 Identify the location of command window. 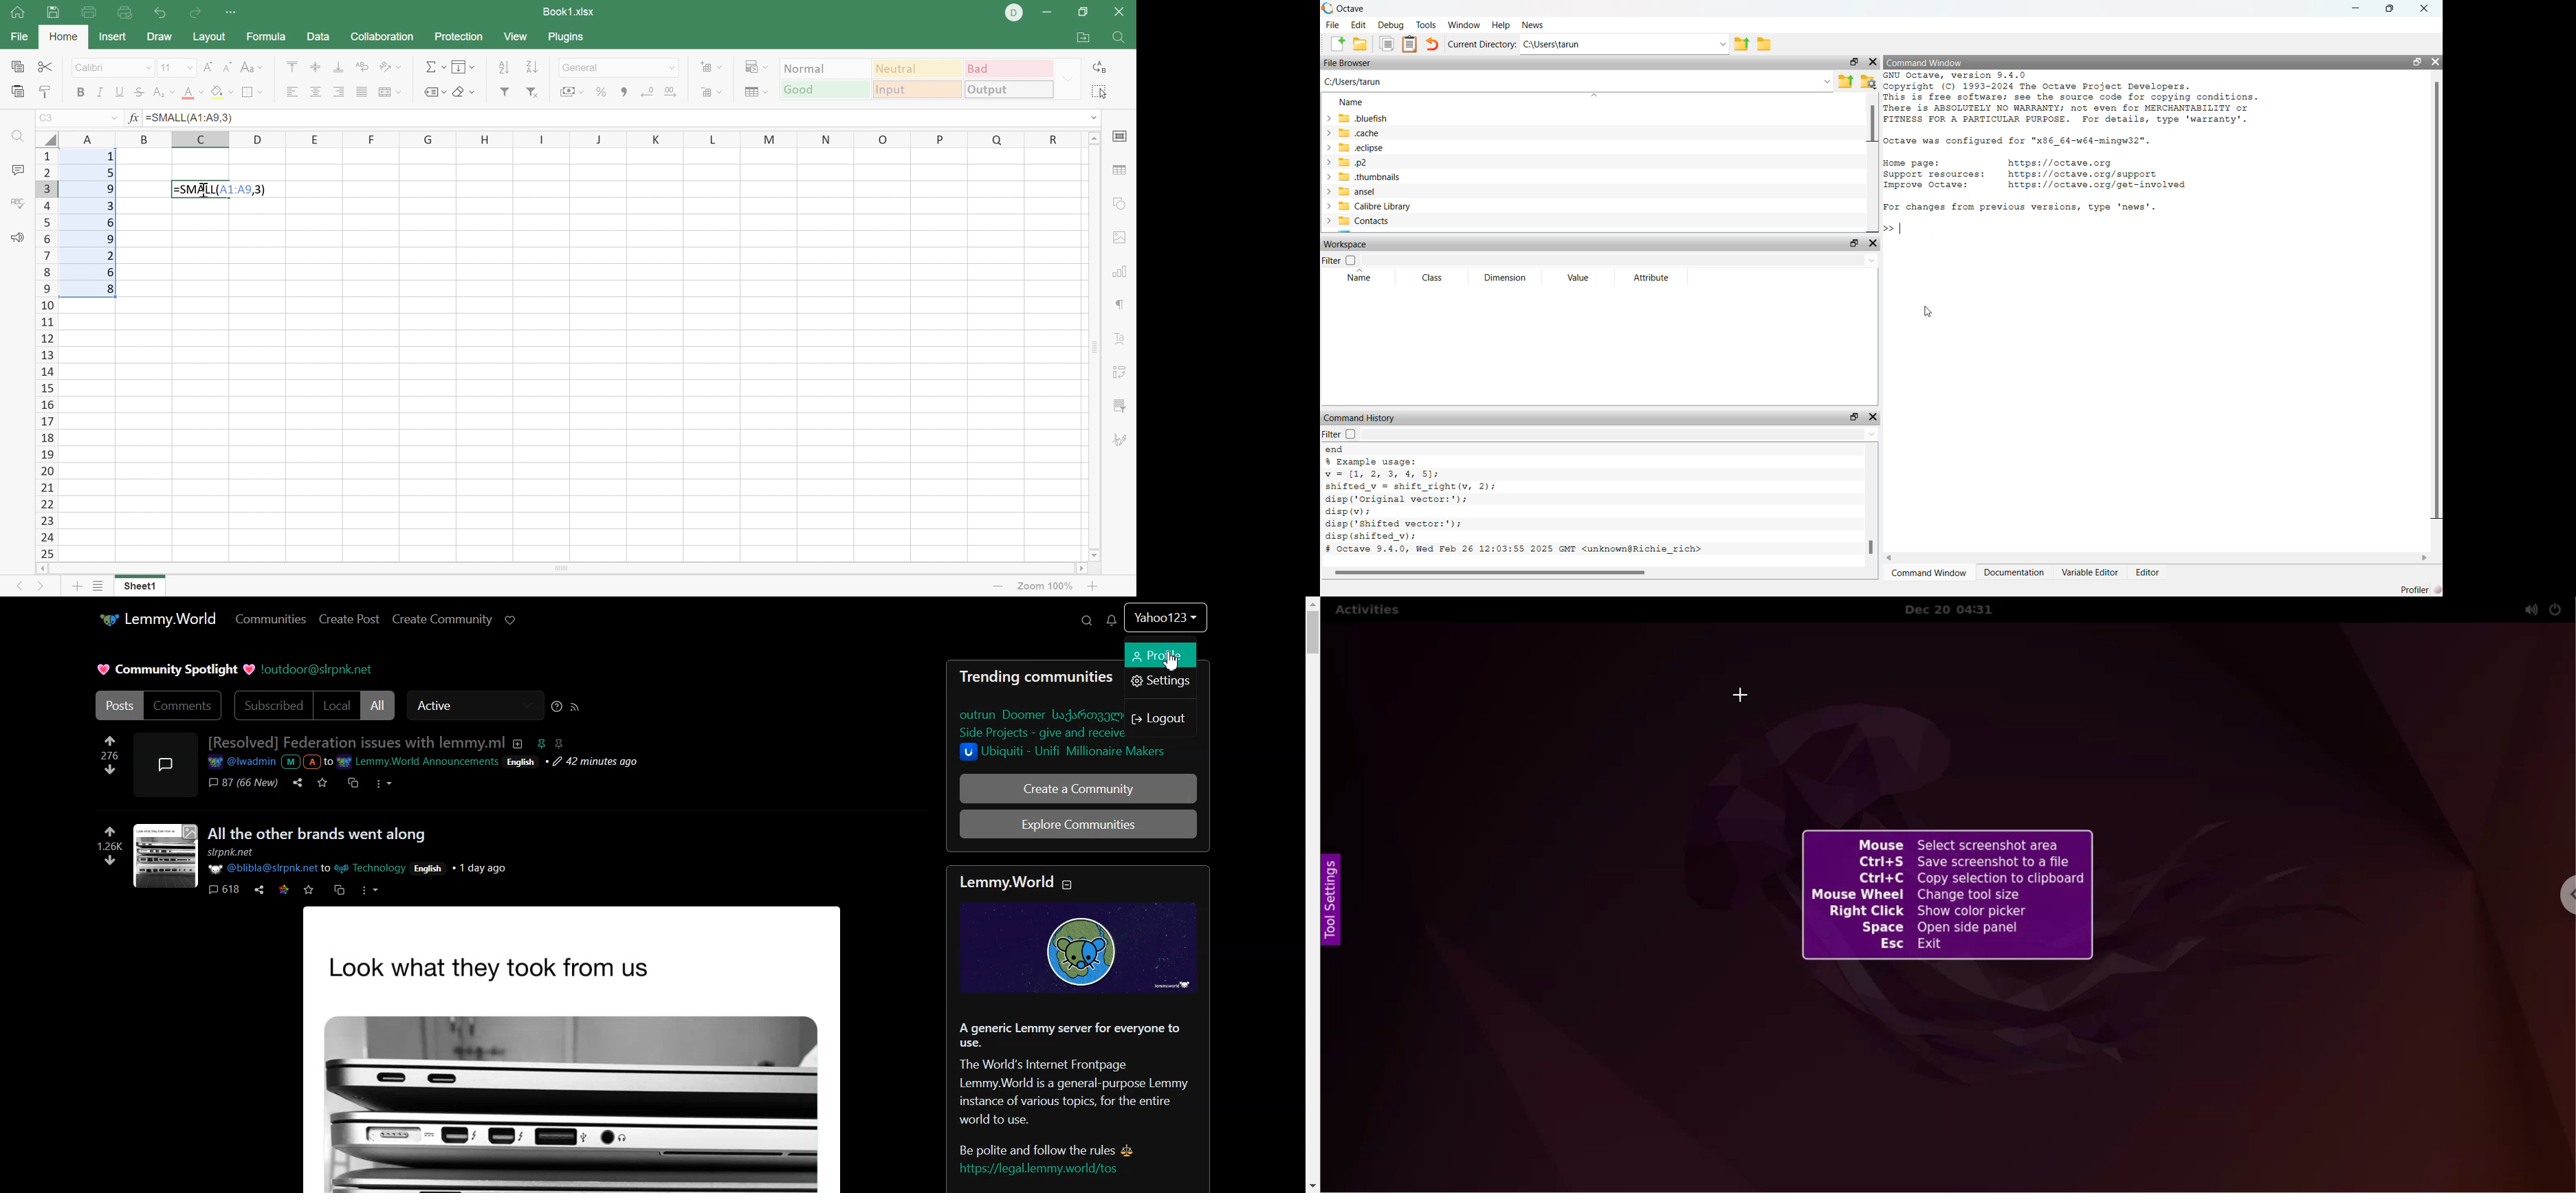
(1932, 574).